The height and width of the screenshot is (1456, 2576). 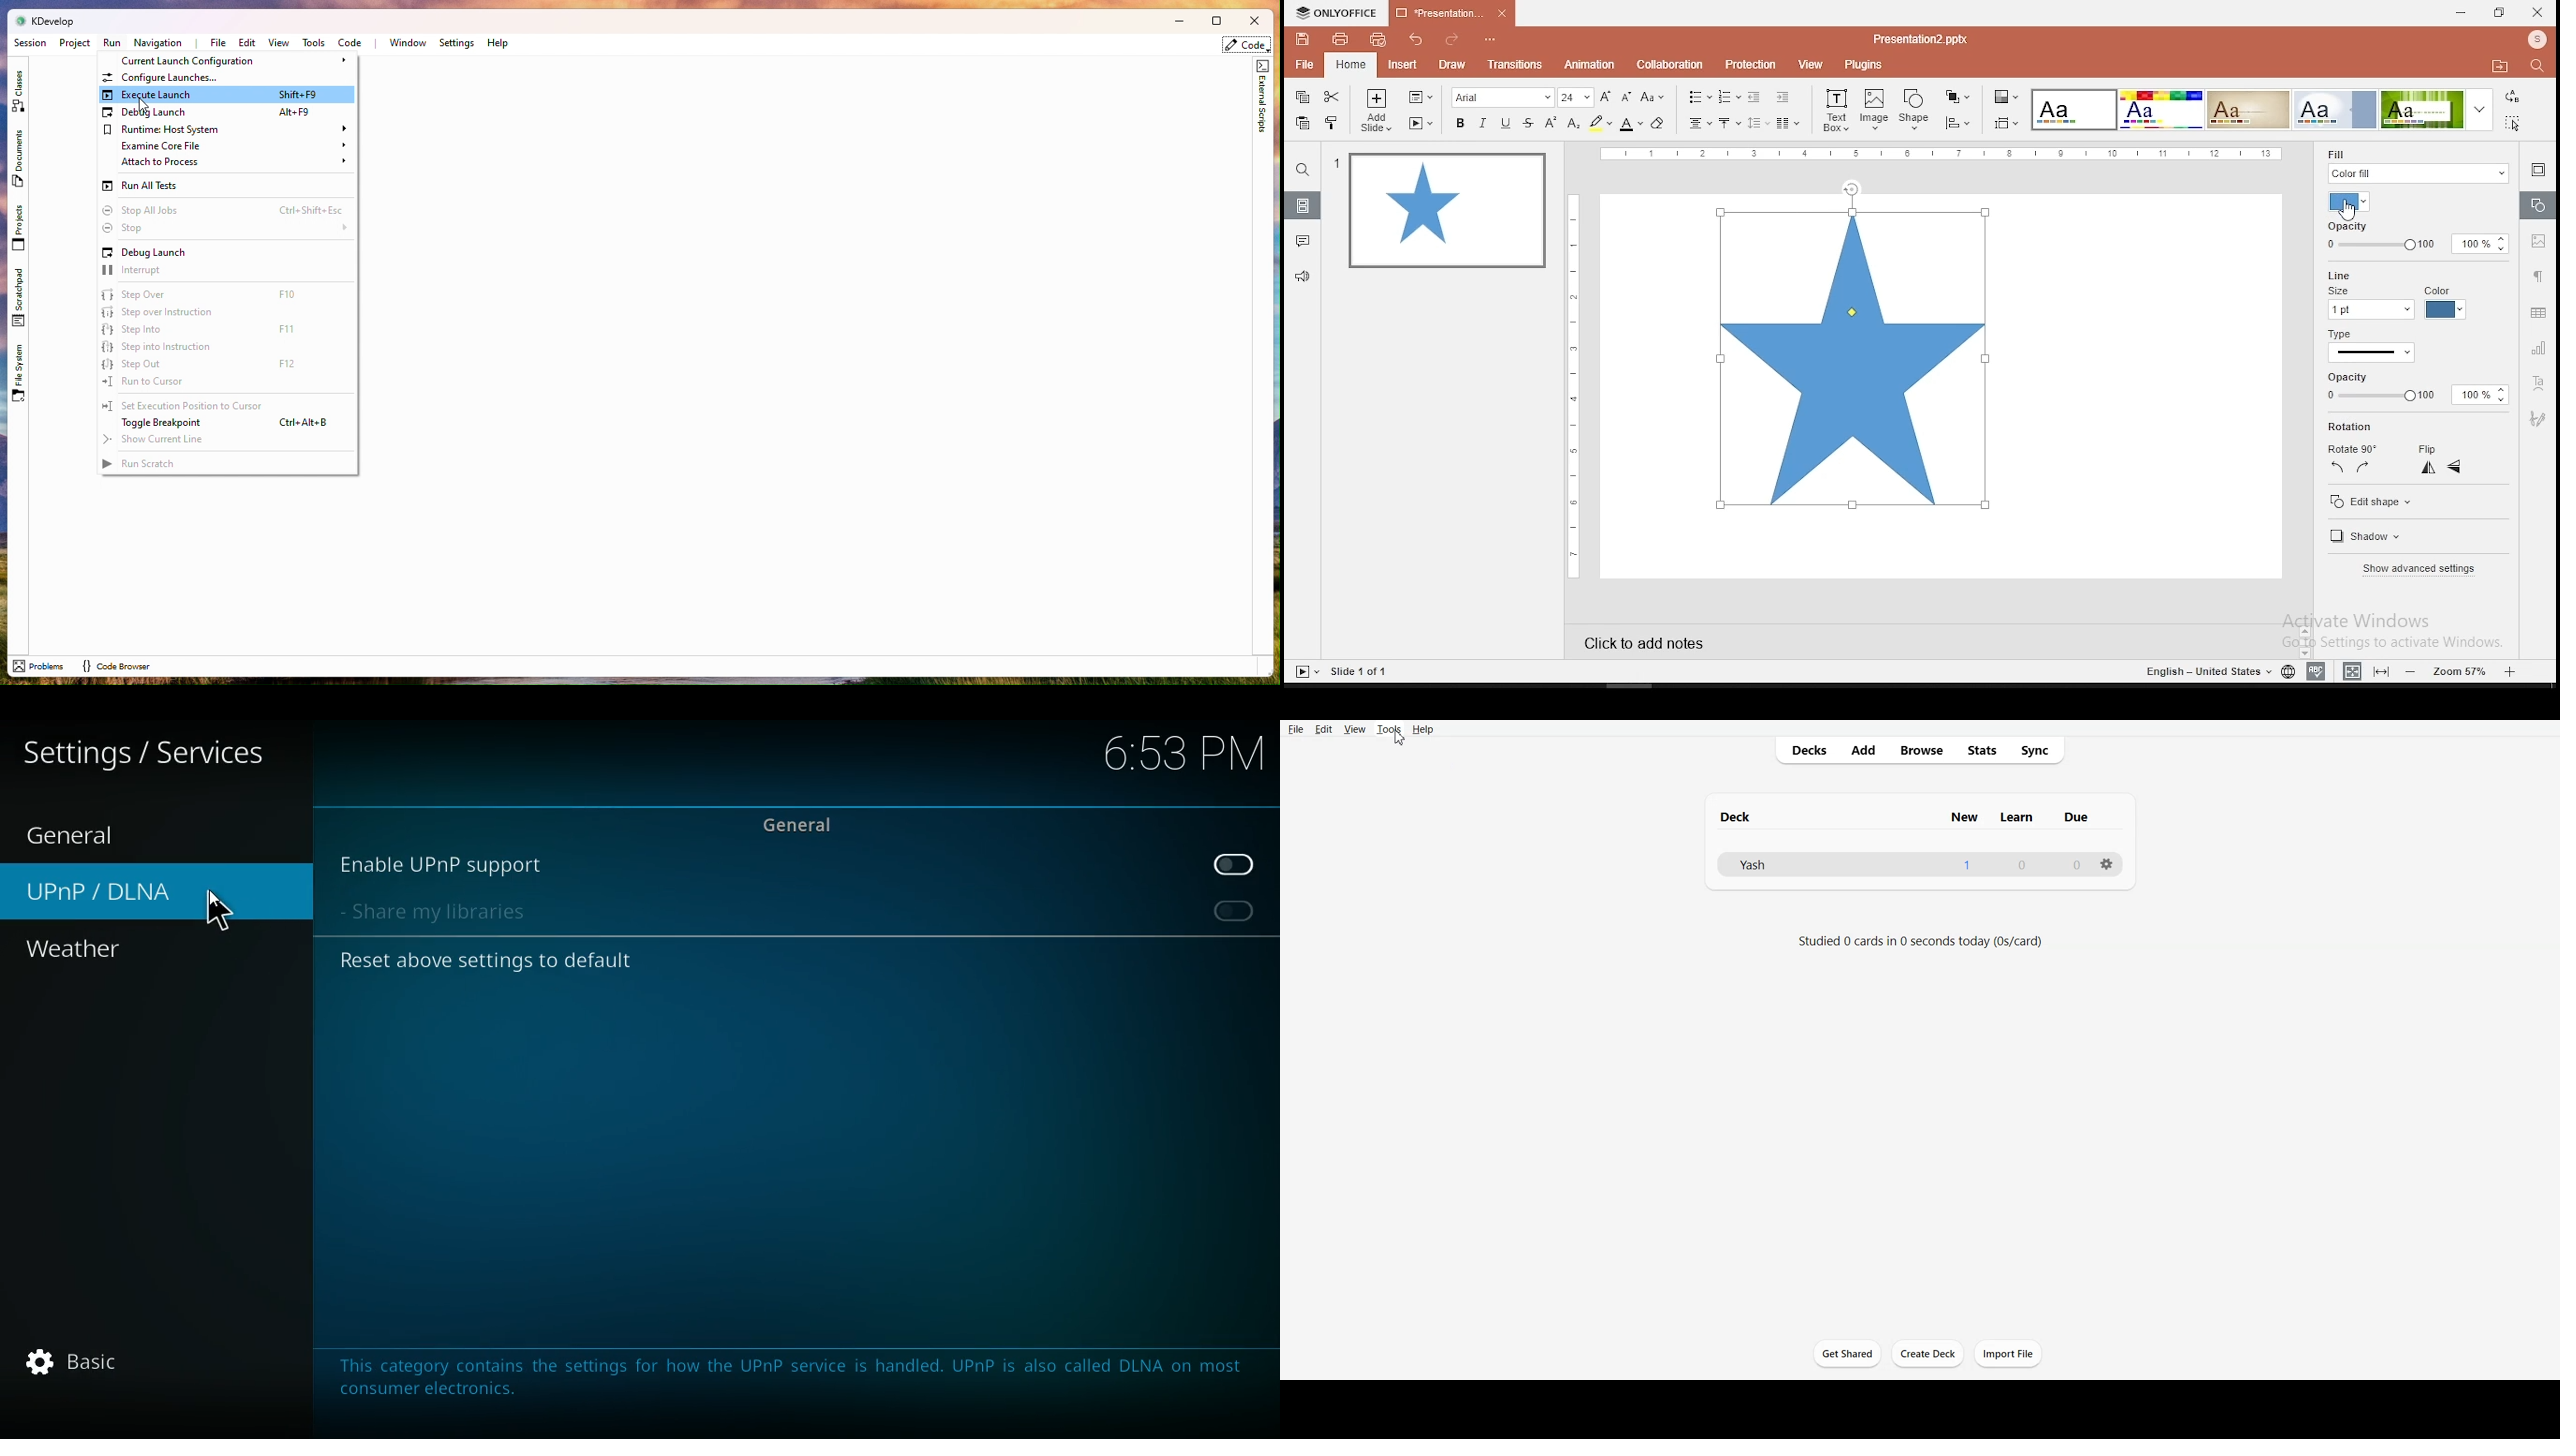 What do you see at coordinates (1730, 96) in the screenshot?
I see `numbering` at bounding box center [1730, 96].